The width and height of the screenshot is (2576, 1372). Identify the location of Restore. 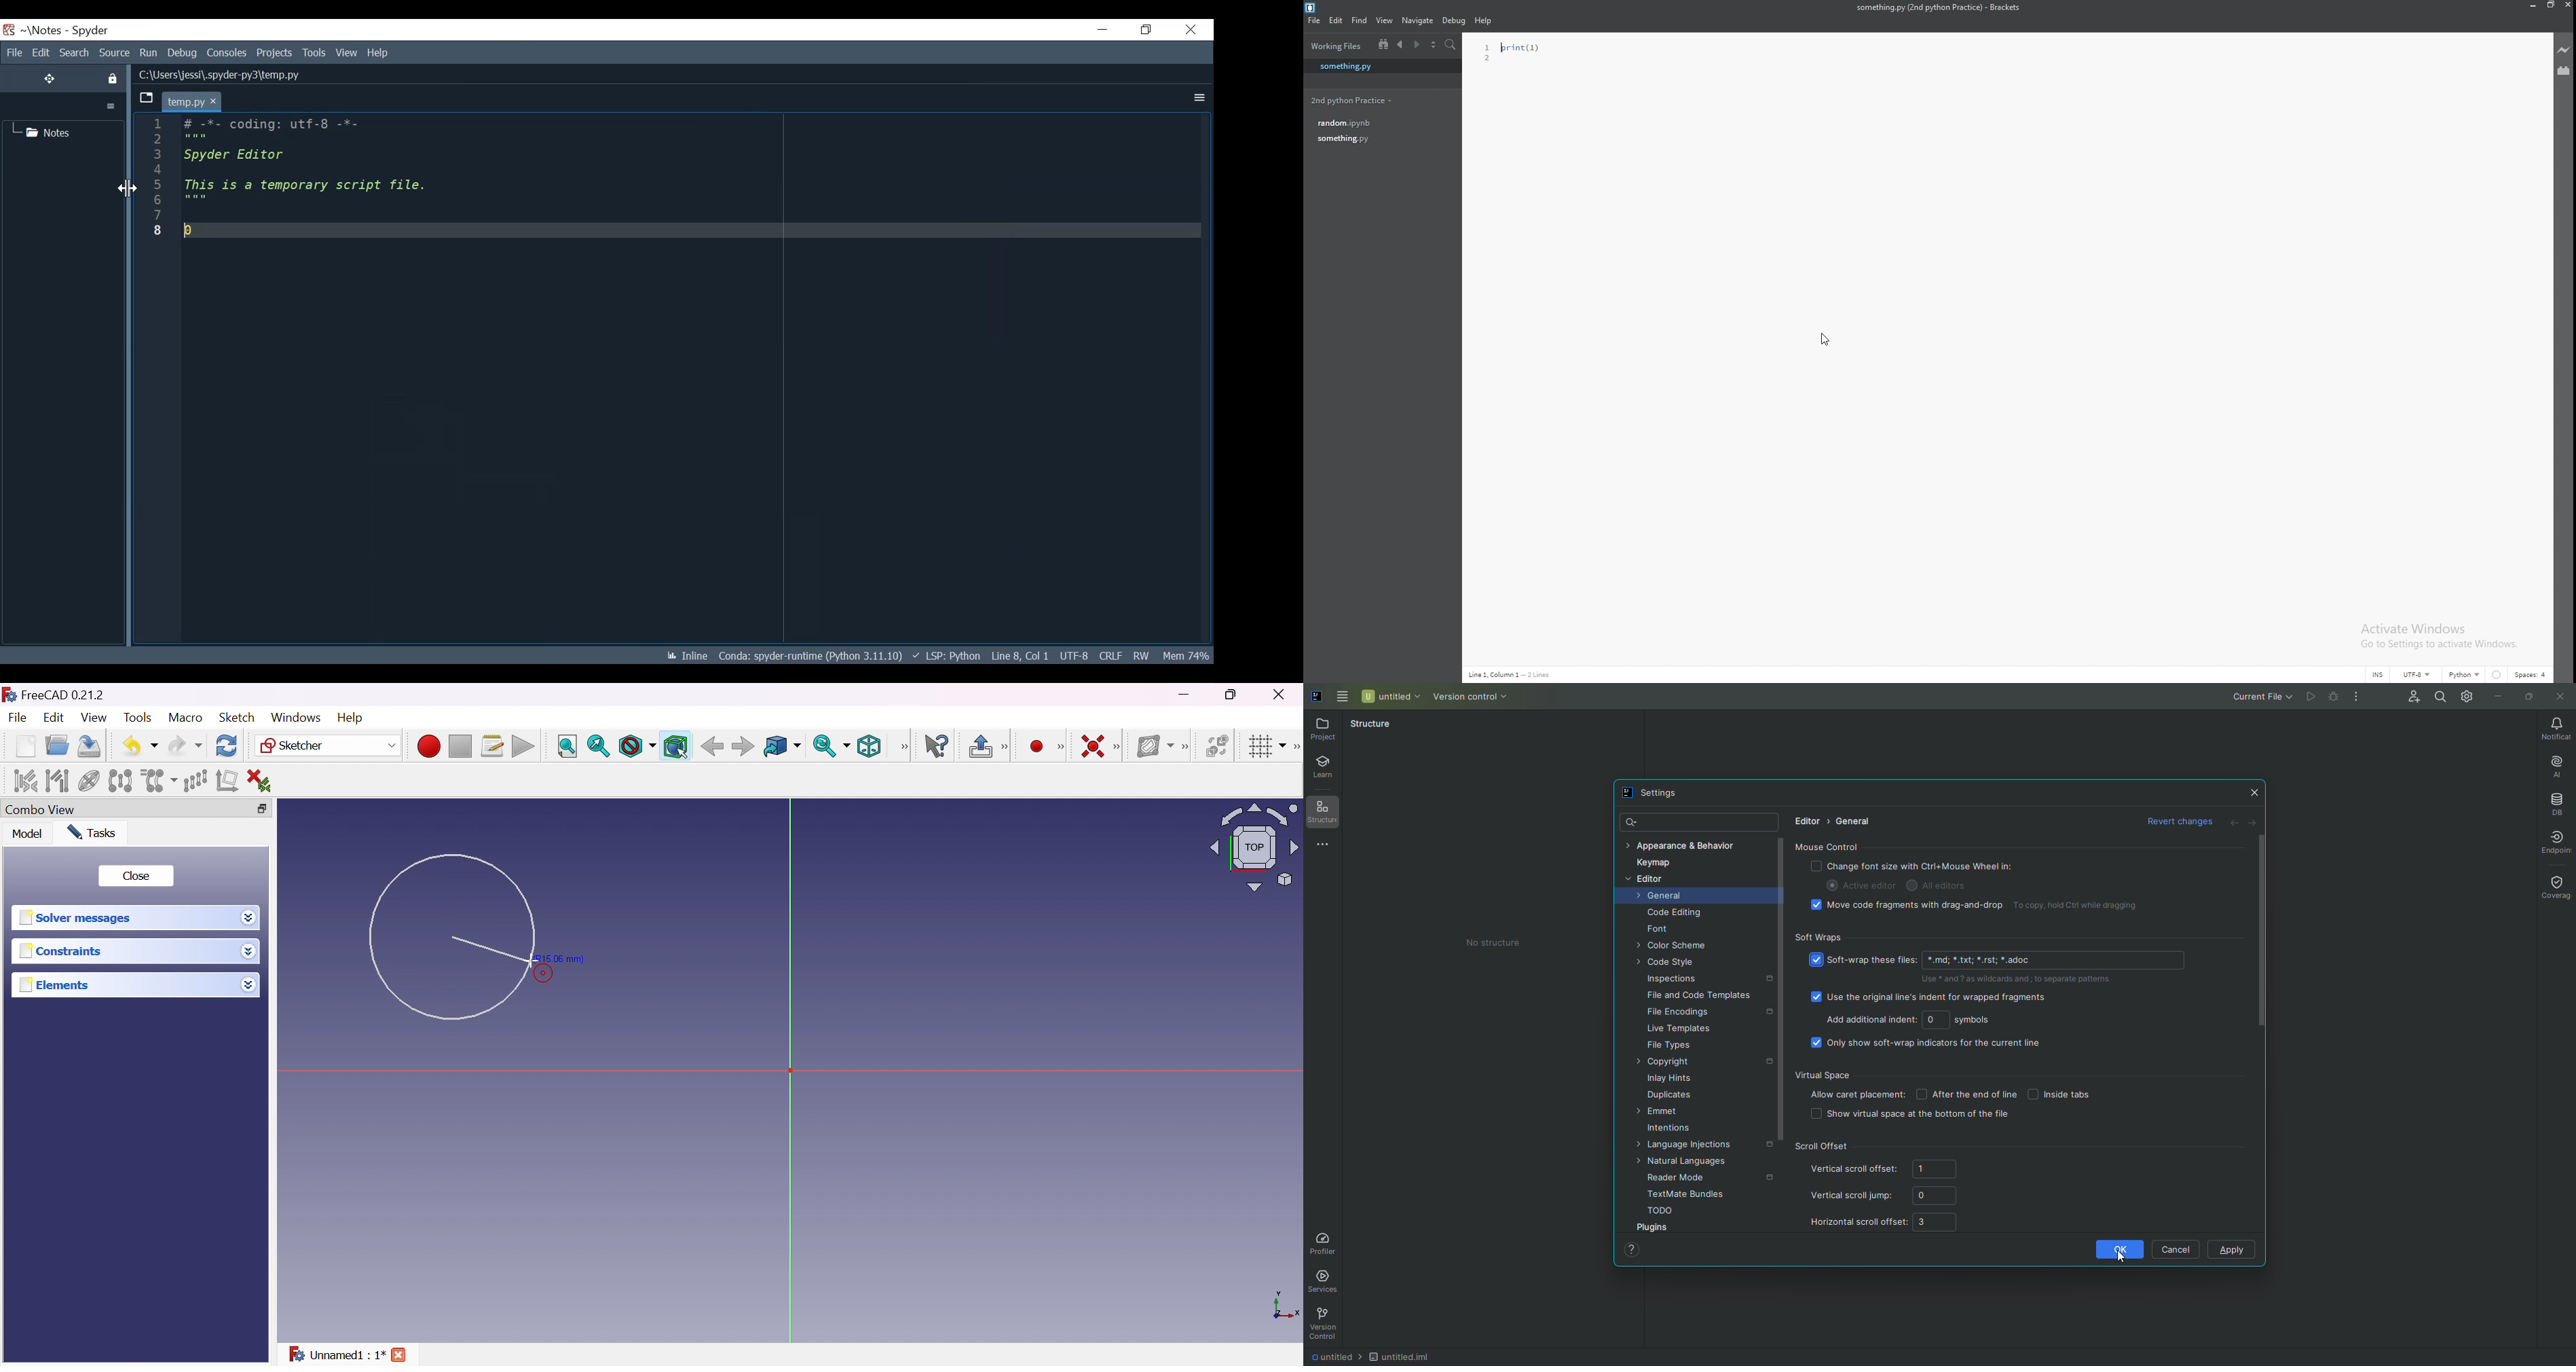
(1146, 29).